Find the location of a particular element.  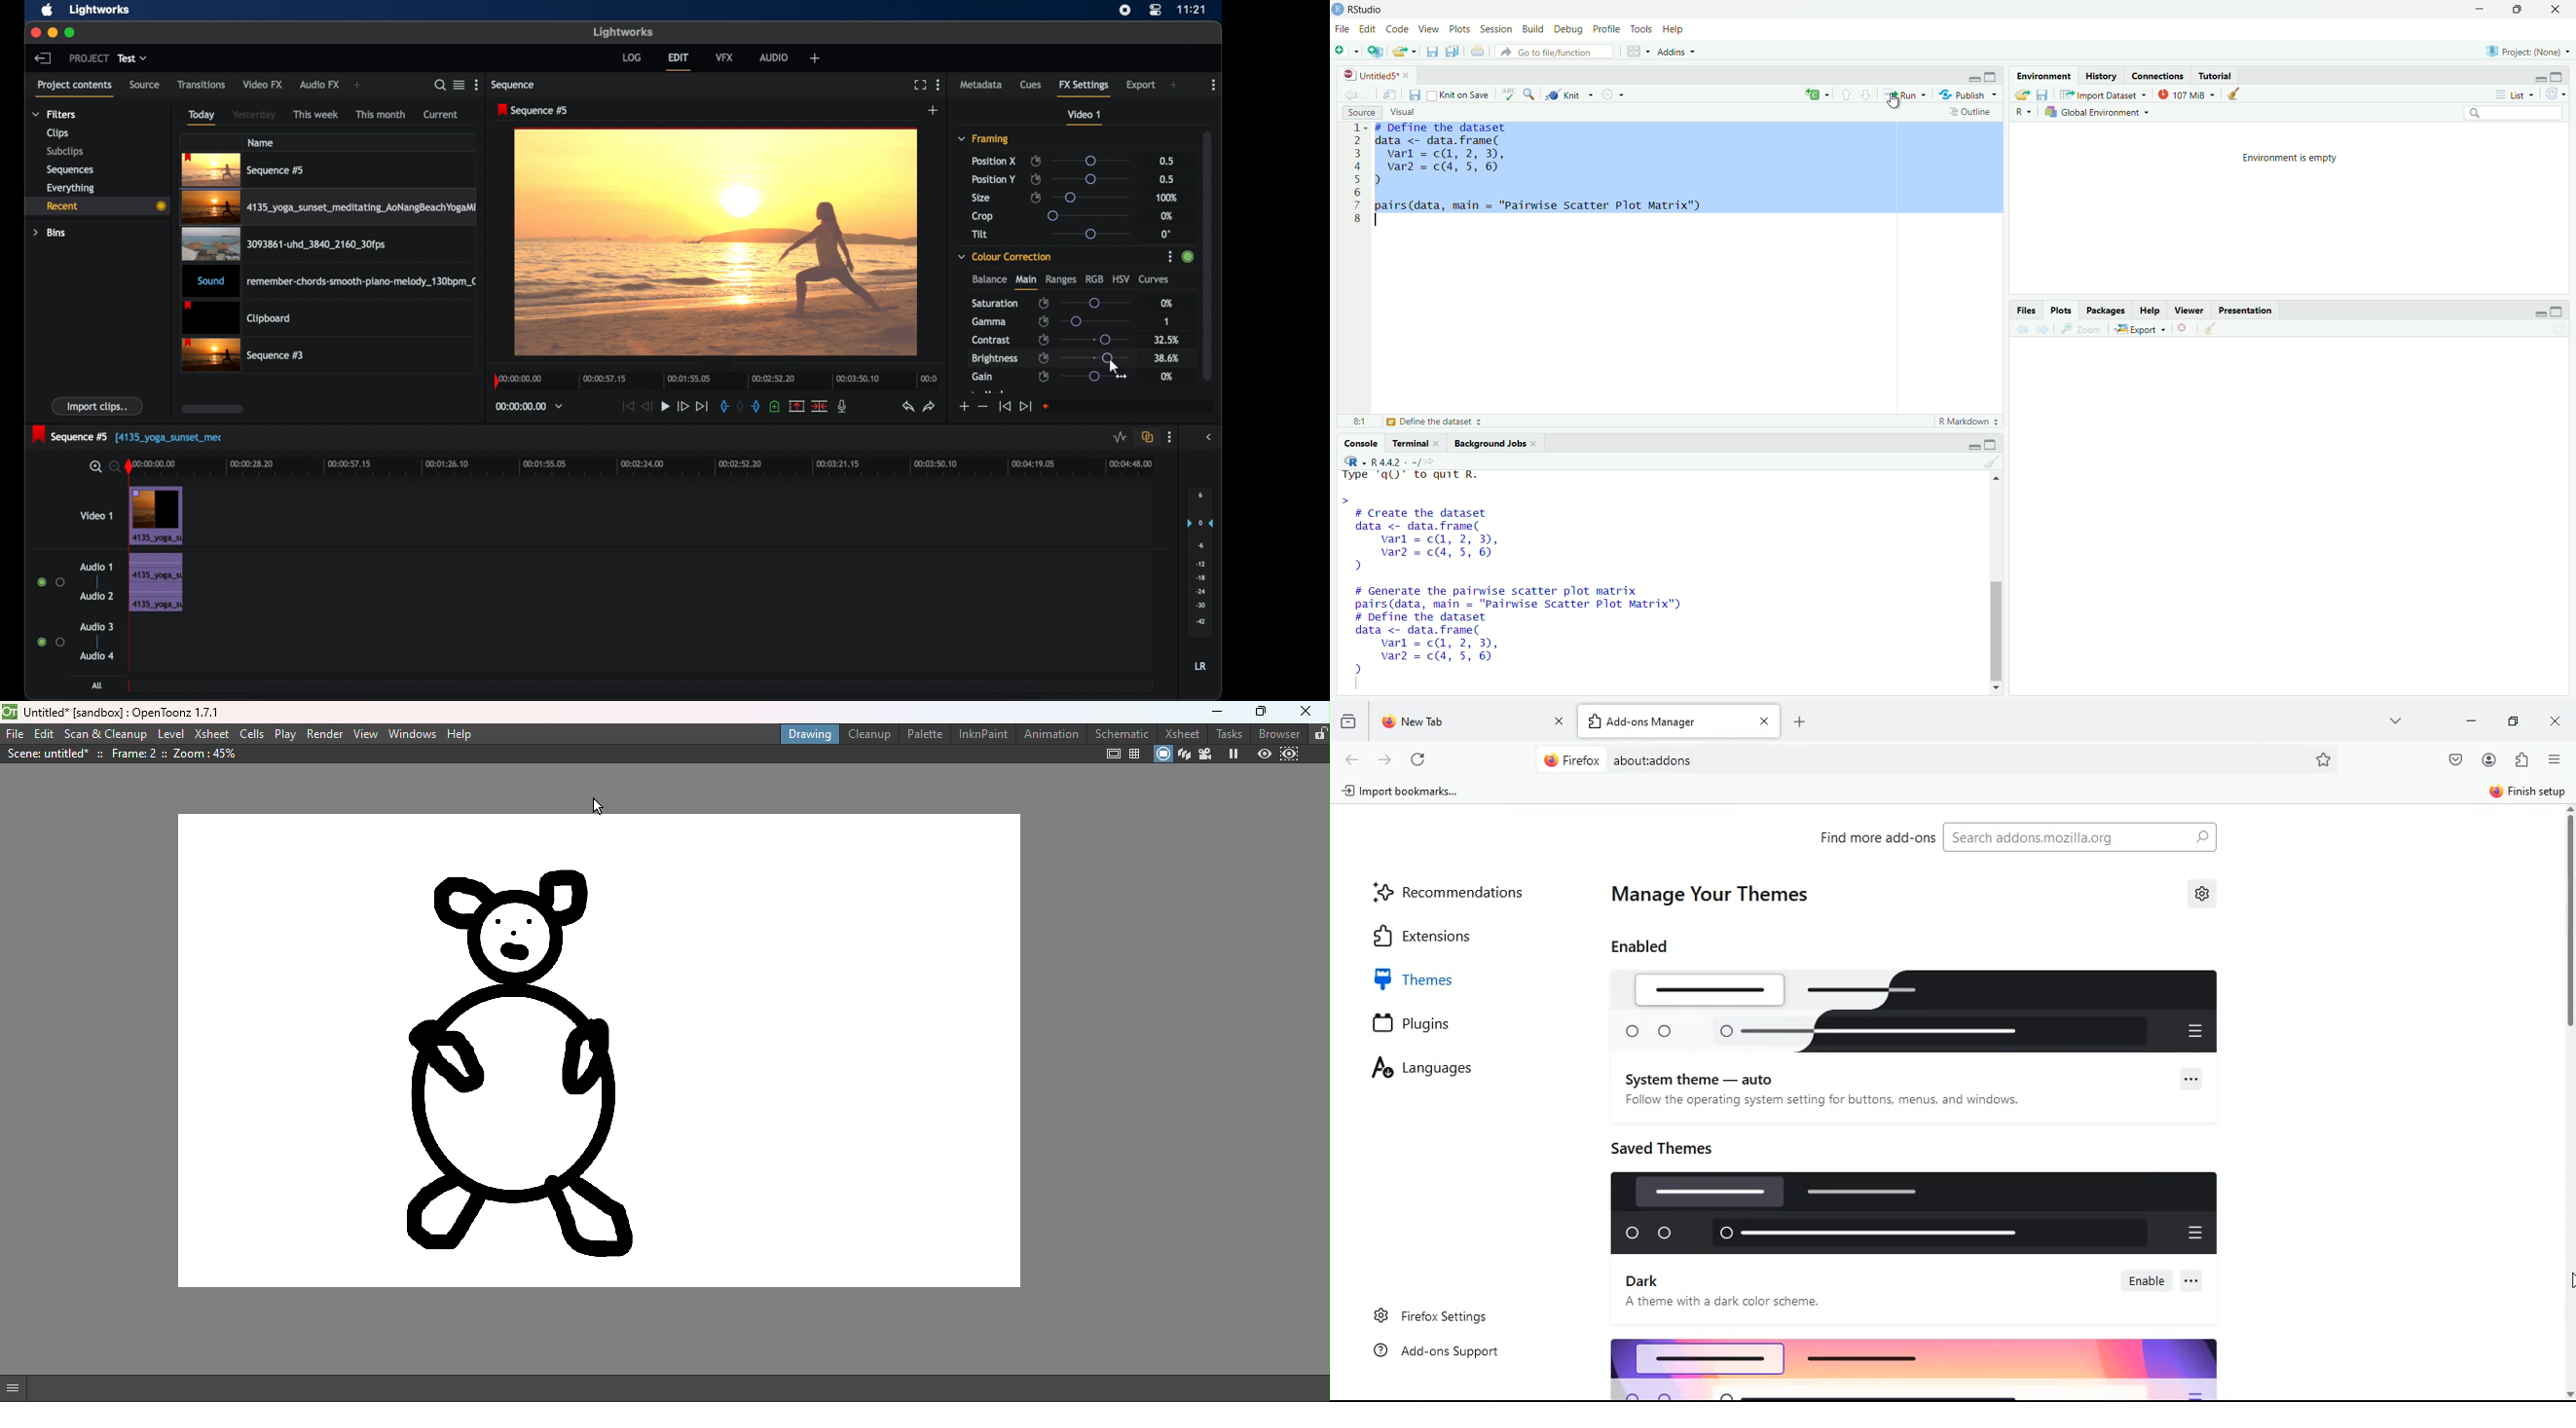

Clear console (Ctrl +L) is located at coordinates (2000, 461).